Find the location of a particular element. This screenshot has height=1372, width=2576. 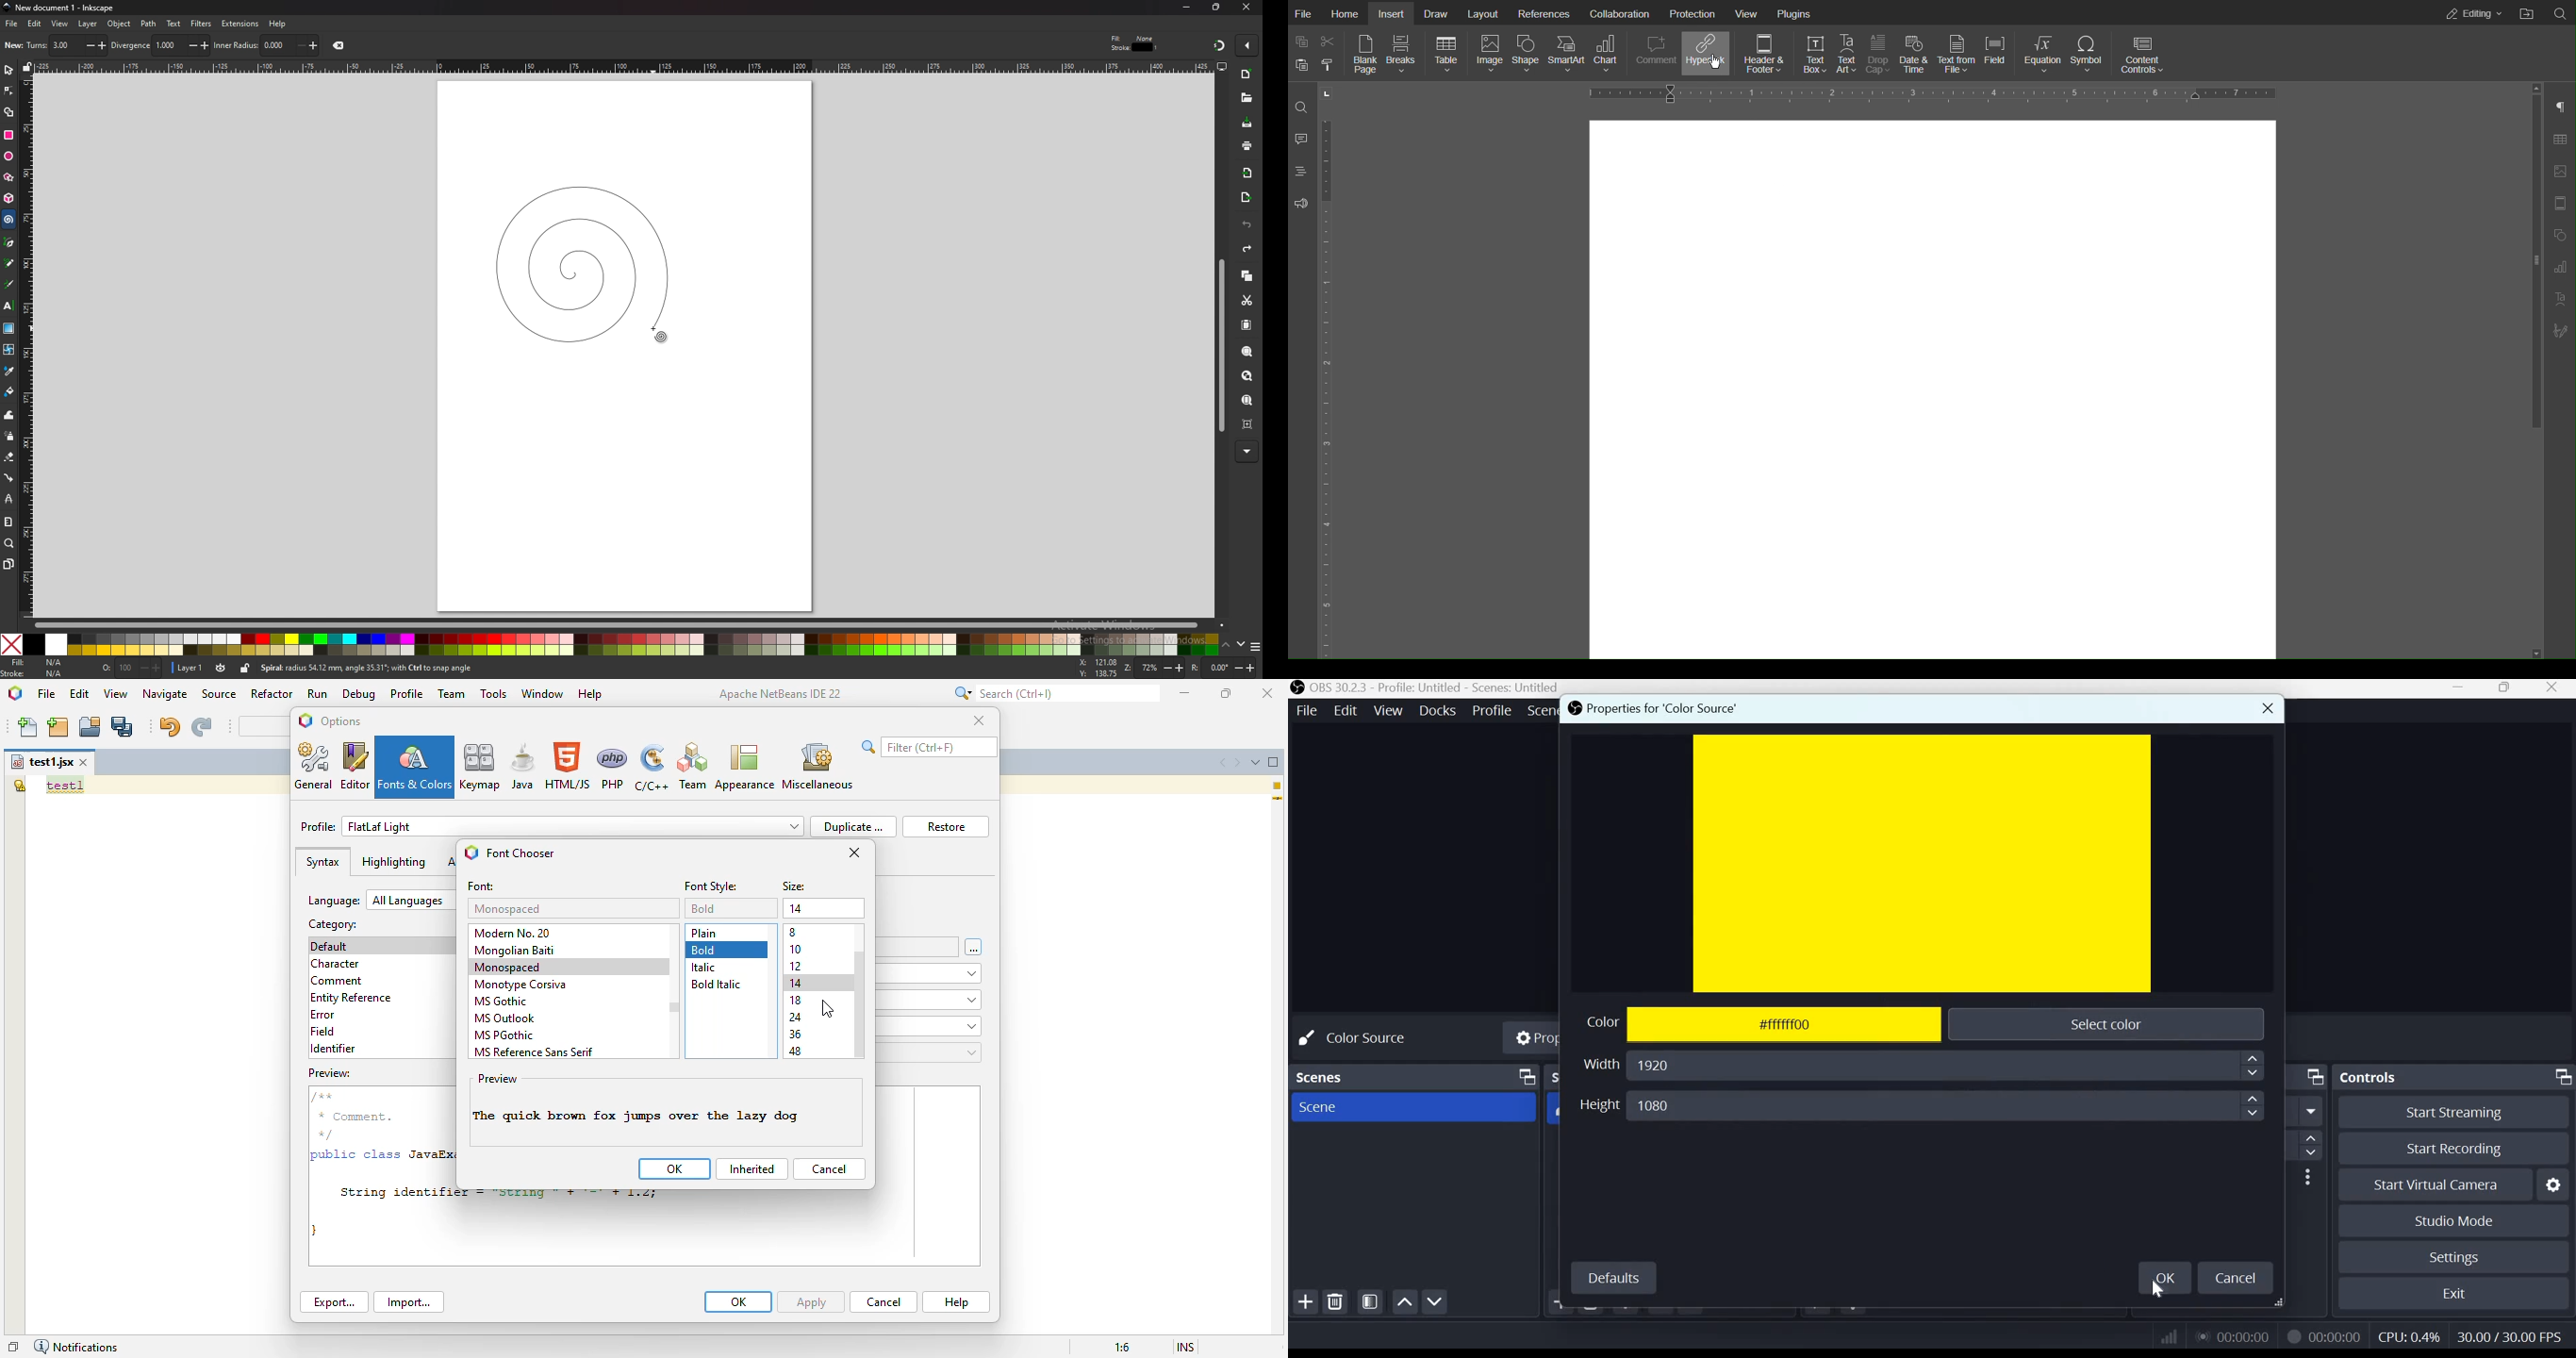

selector is located at coordinates (9, 70).